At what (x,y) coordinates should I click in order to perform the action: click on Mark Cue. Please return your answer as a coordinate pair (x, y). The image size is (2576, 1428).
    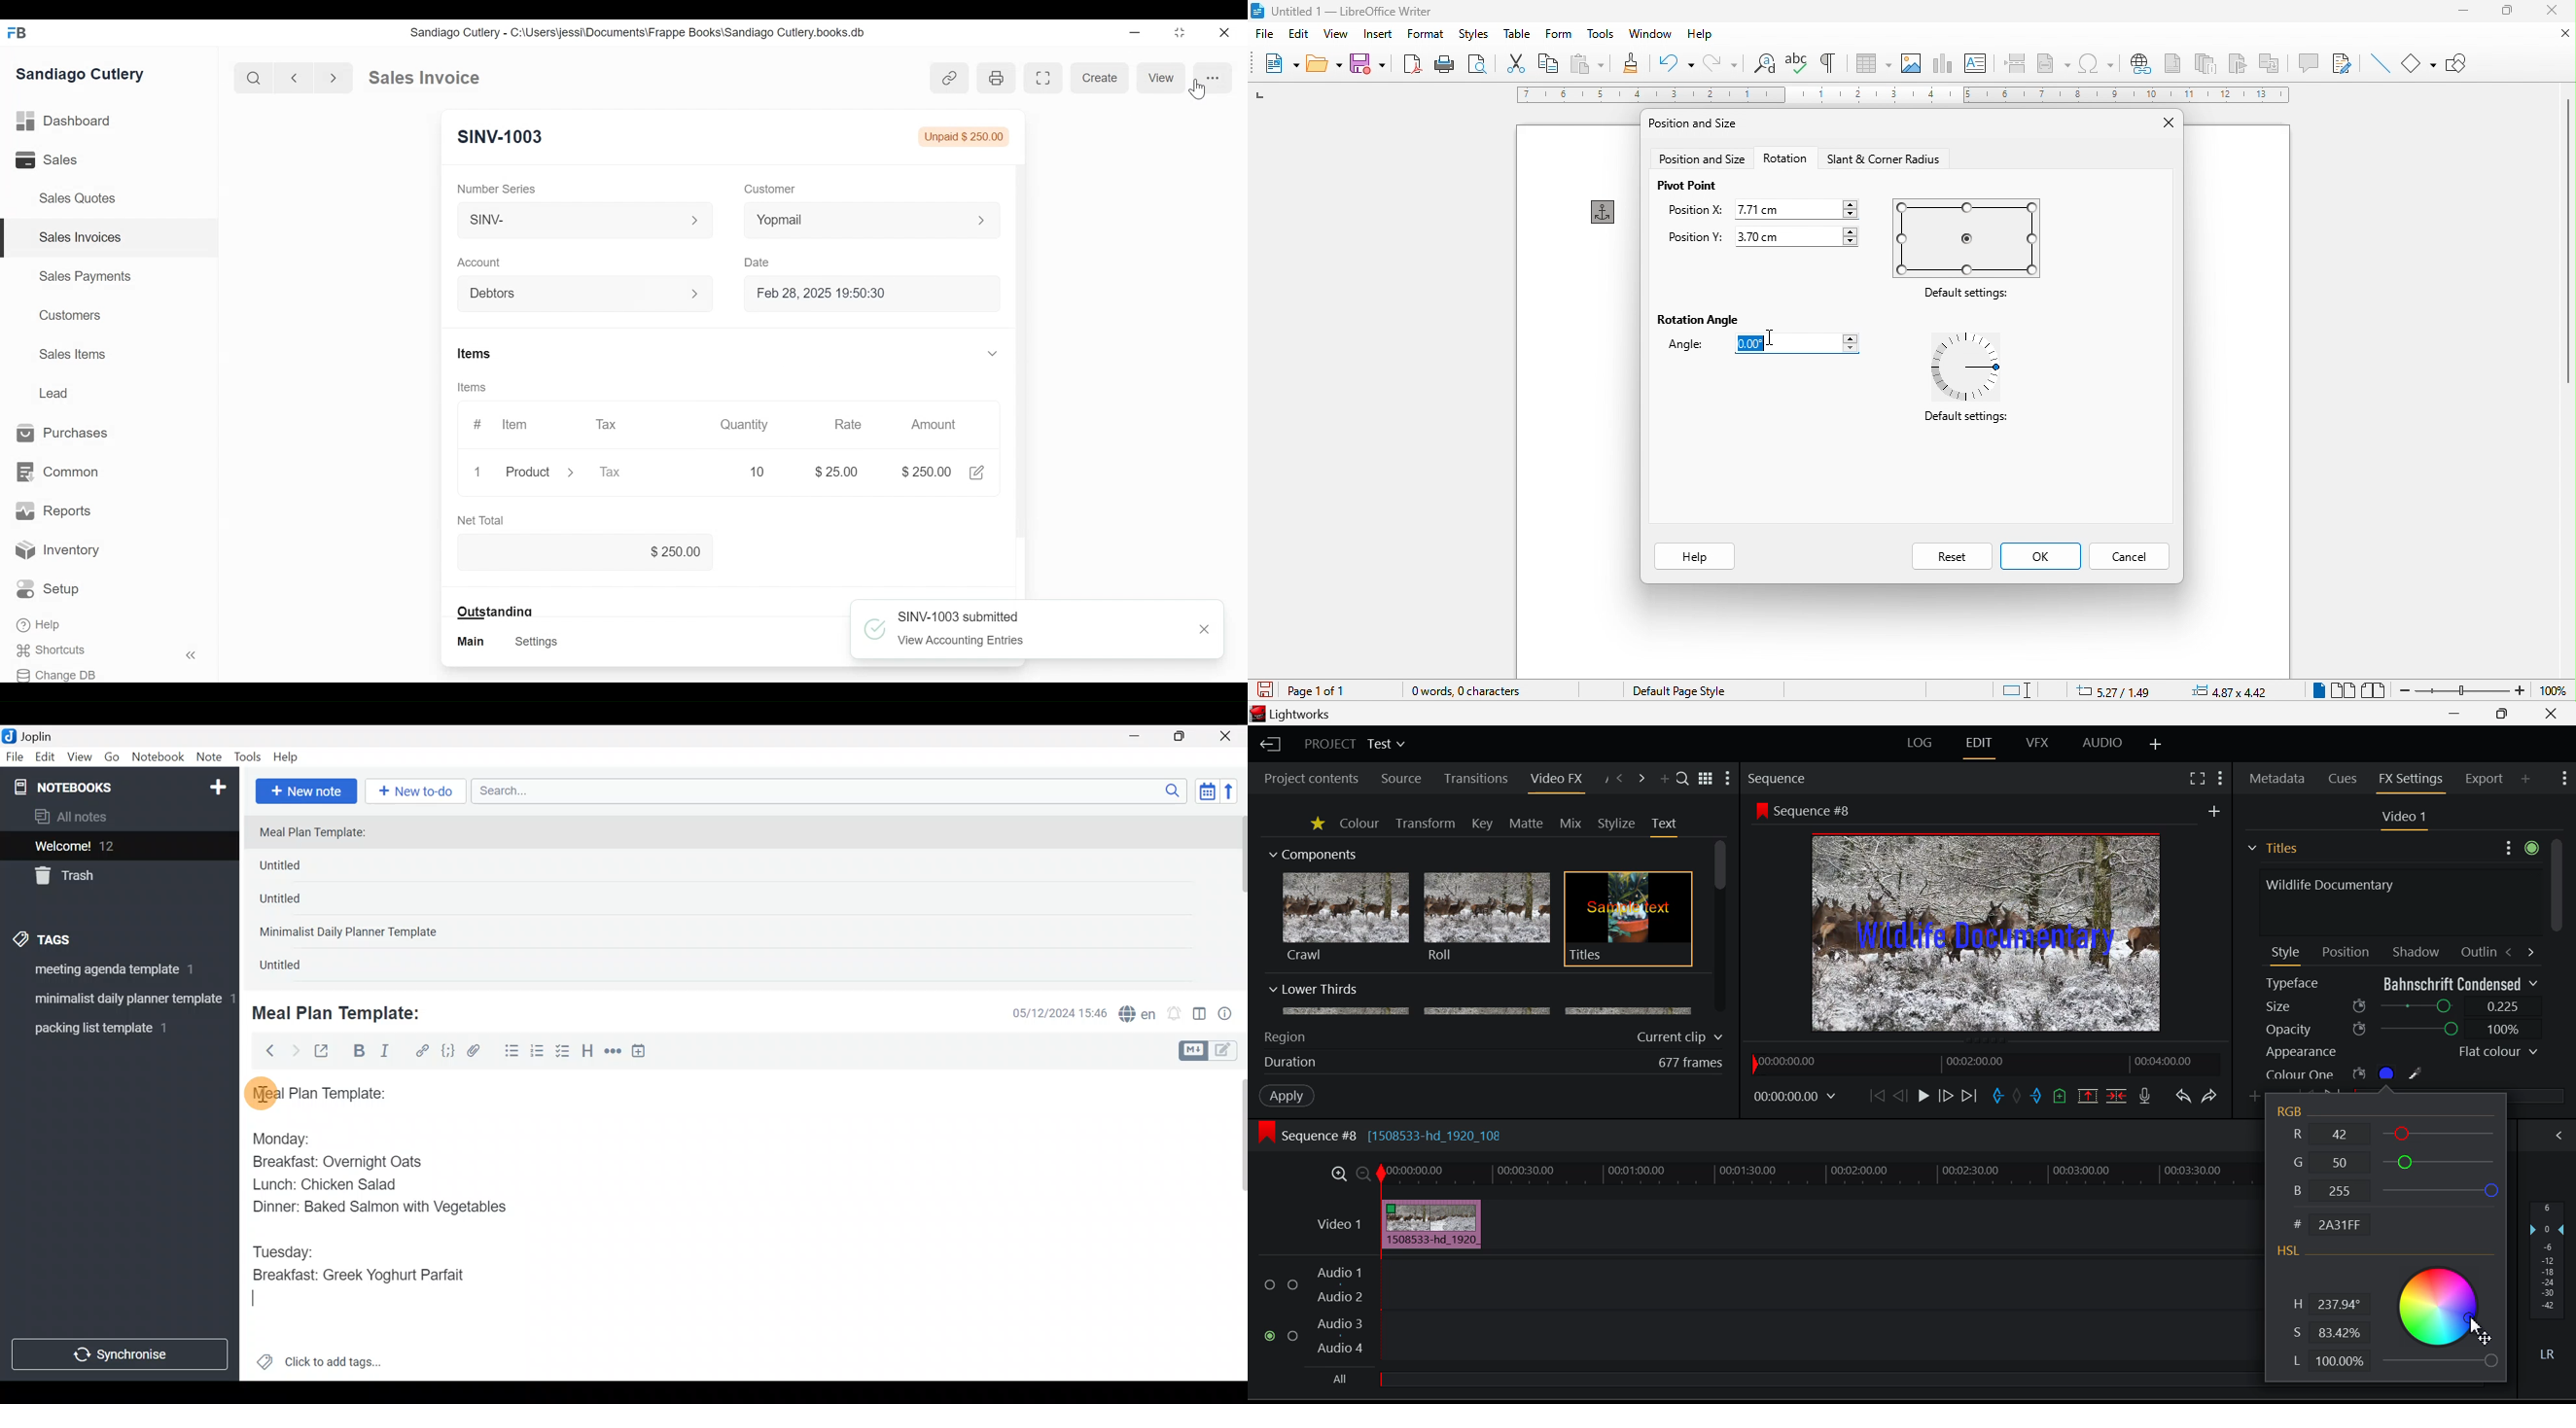
    Looking at the image, I should click on (2061, 1098).